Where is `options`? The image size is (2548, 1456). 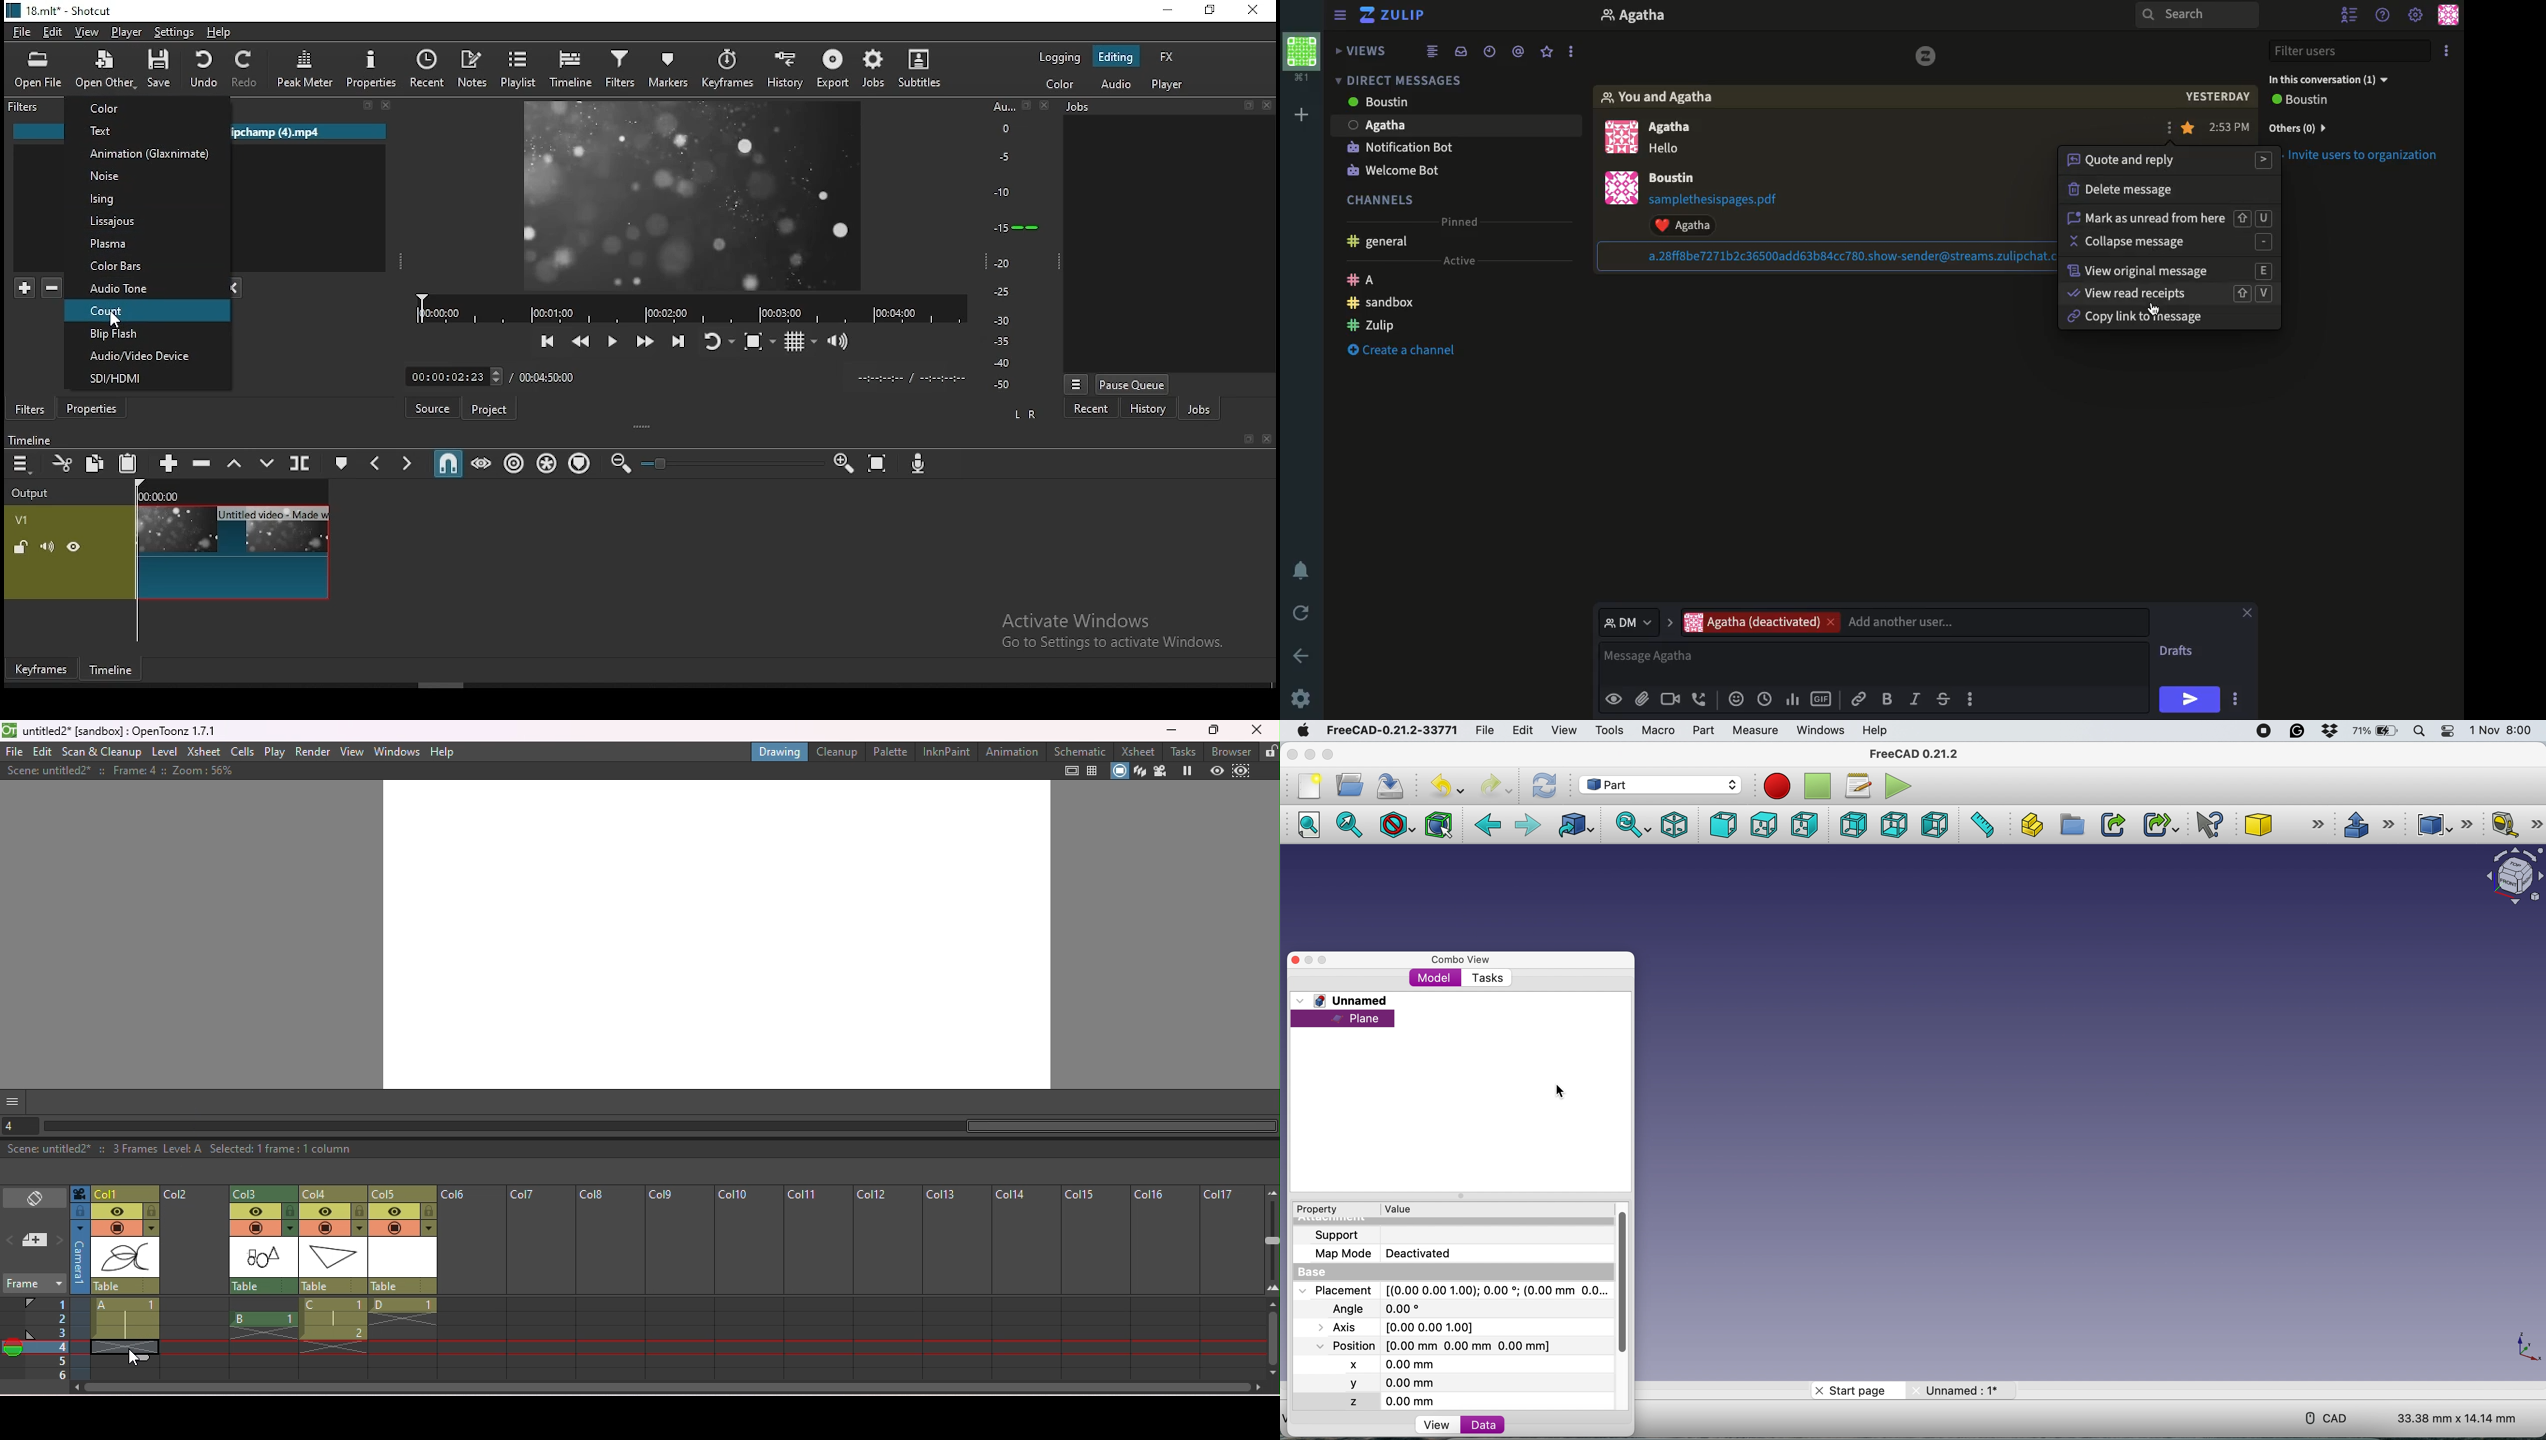
options is located at coordinates (2171, 132).